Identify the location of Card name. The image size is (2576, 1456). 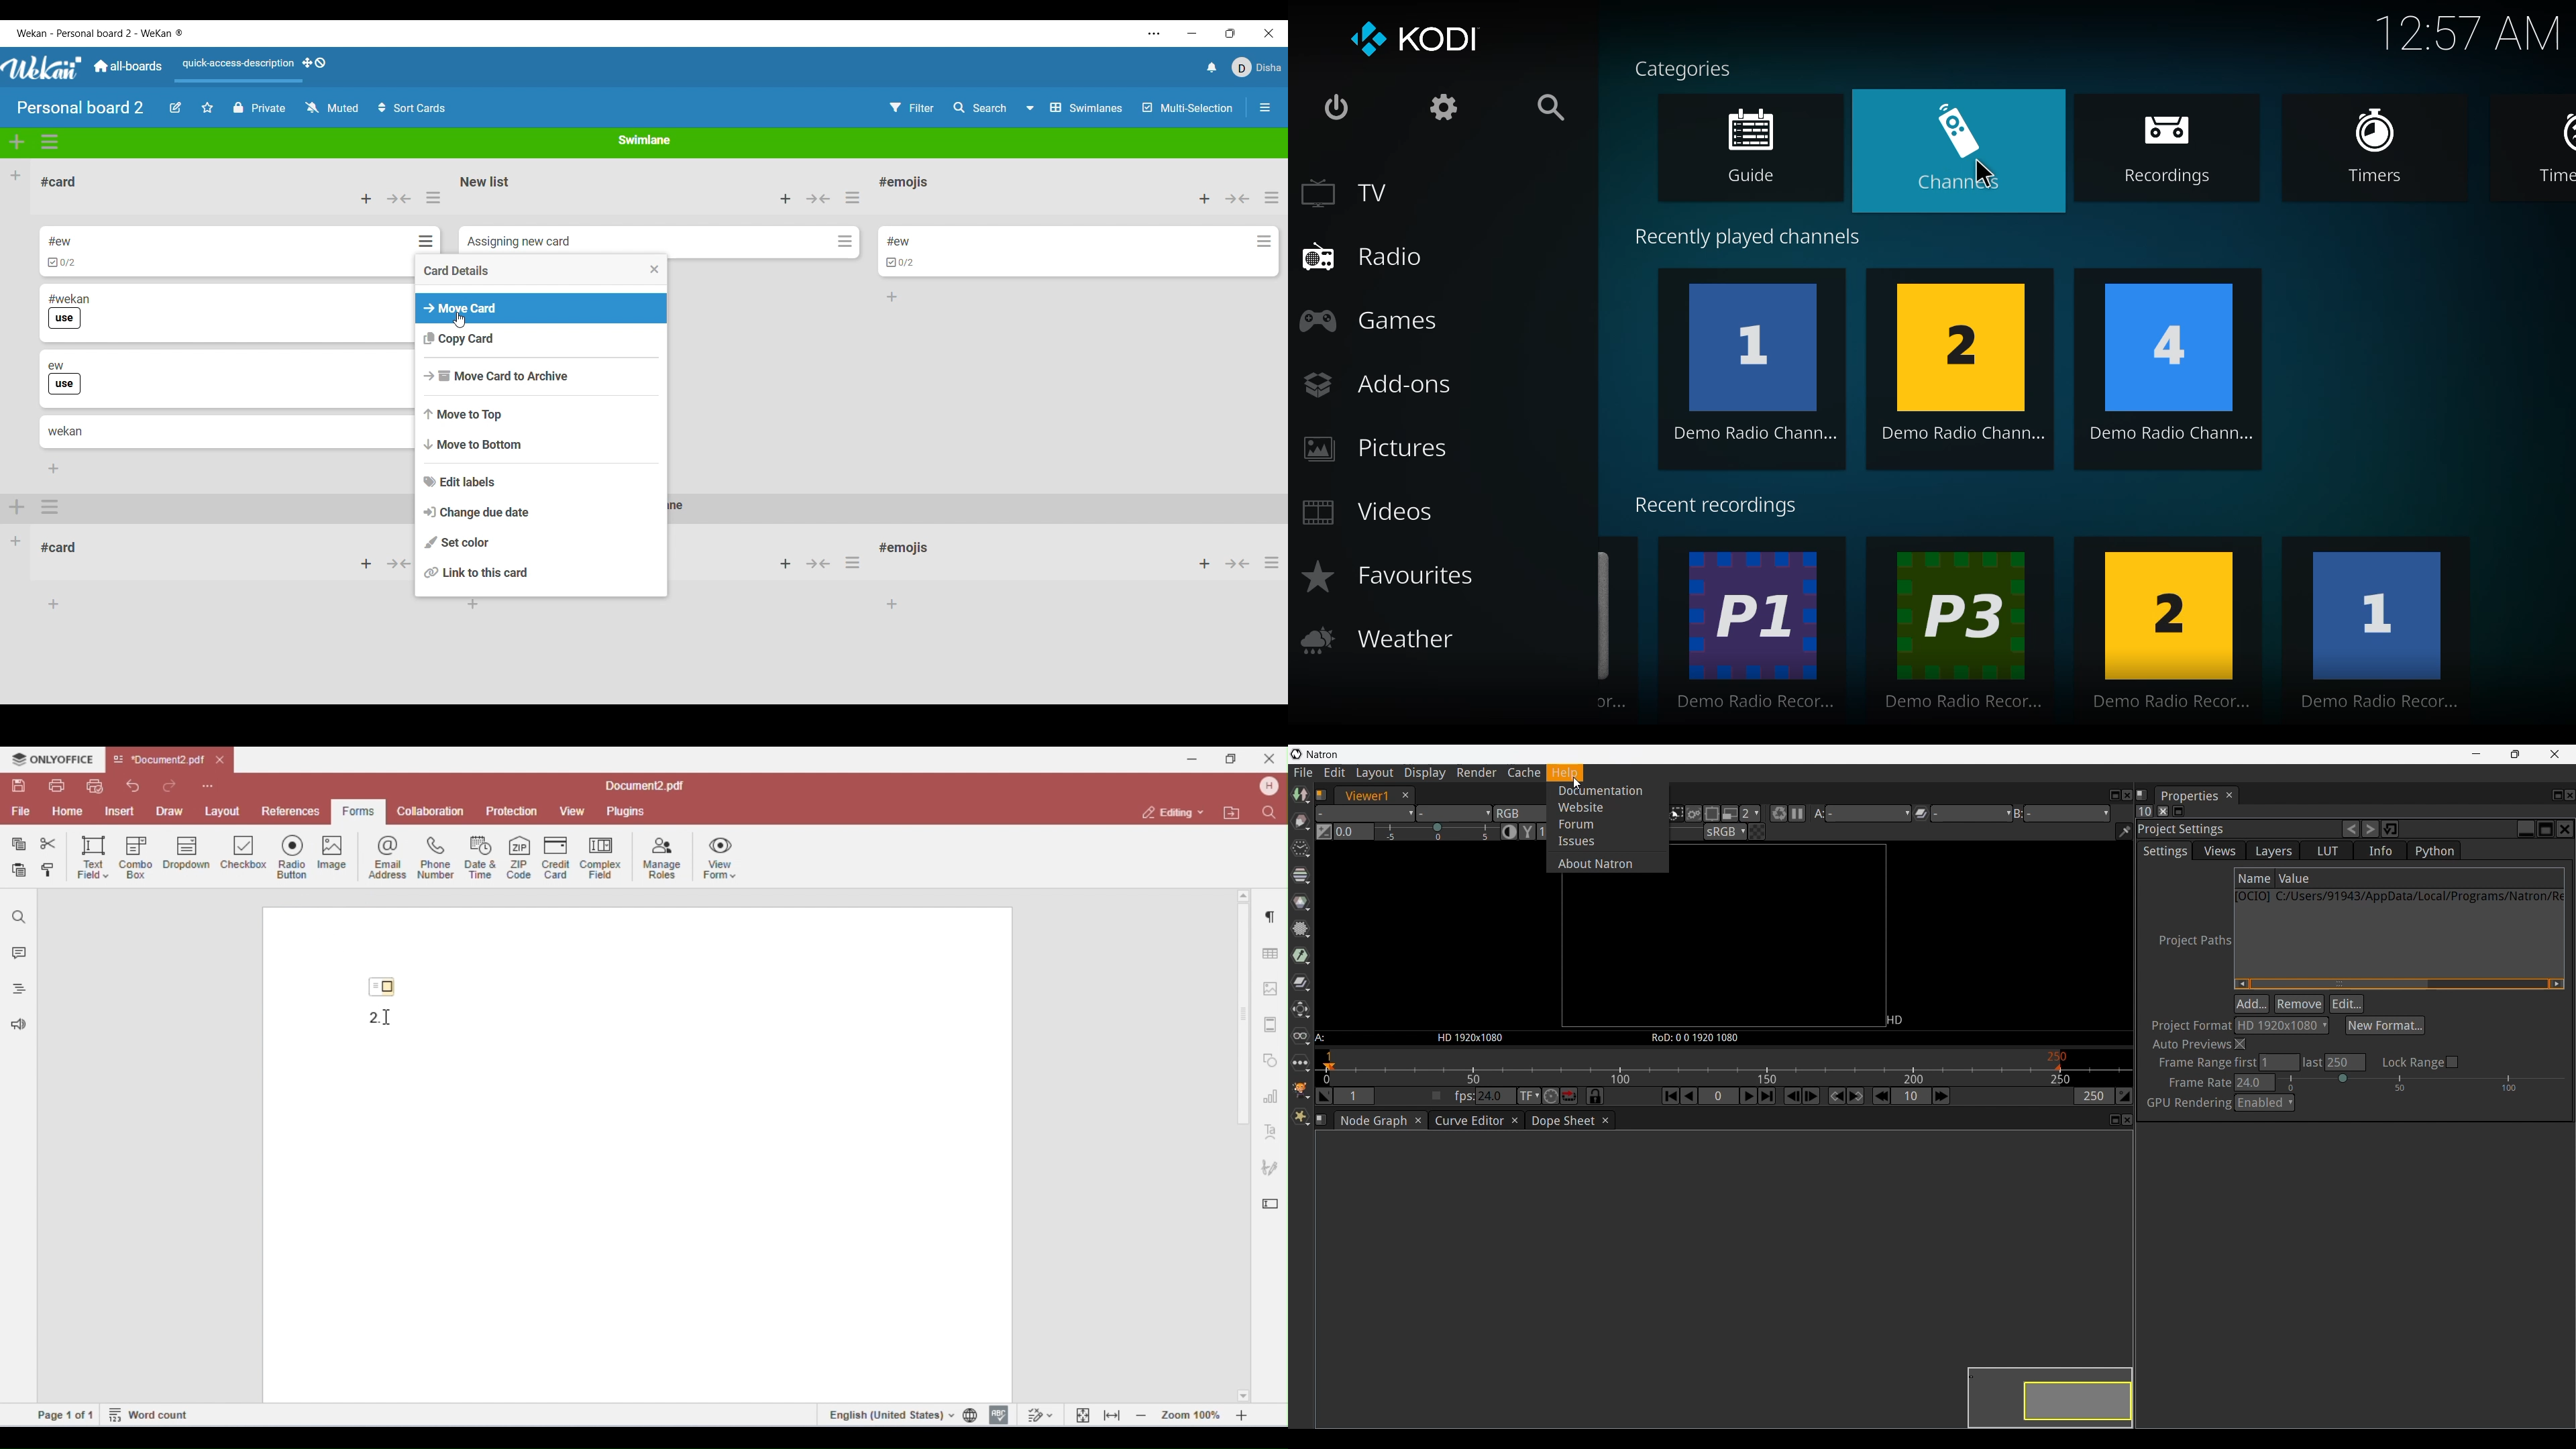
(519, 242).